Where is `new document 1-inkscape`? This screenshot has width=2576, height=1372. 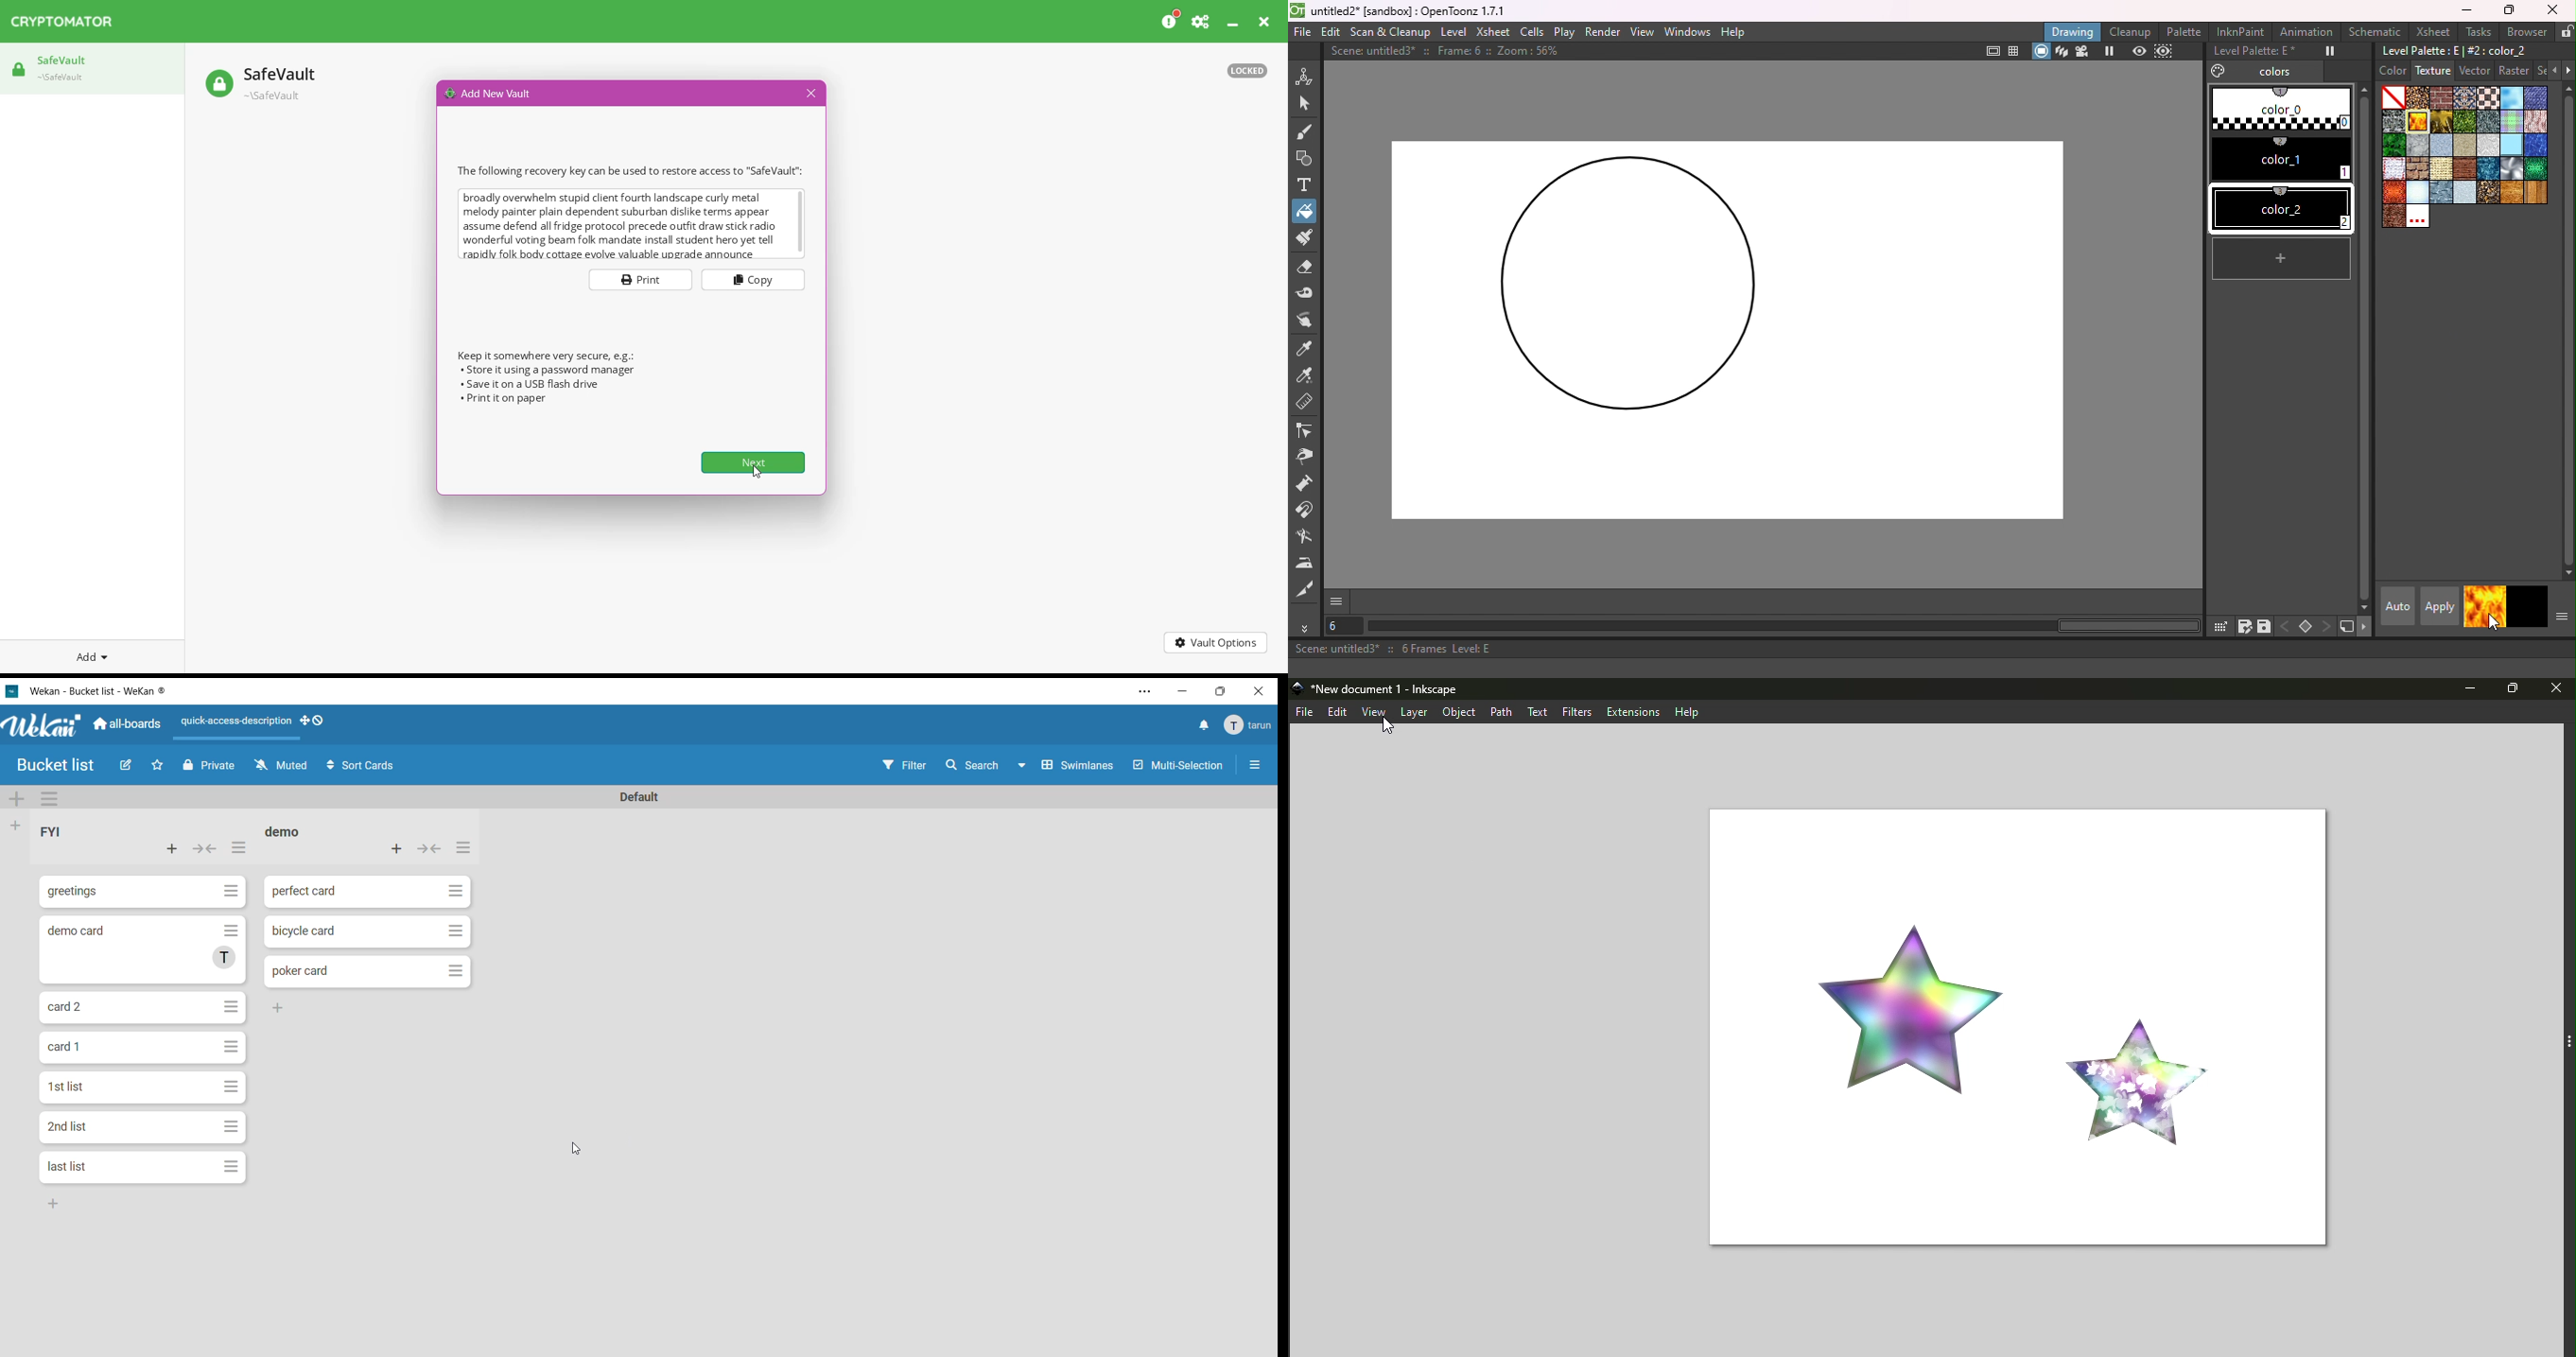
new document 1-inkscape is located at coordinates (1384, 687).